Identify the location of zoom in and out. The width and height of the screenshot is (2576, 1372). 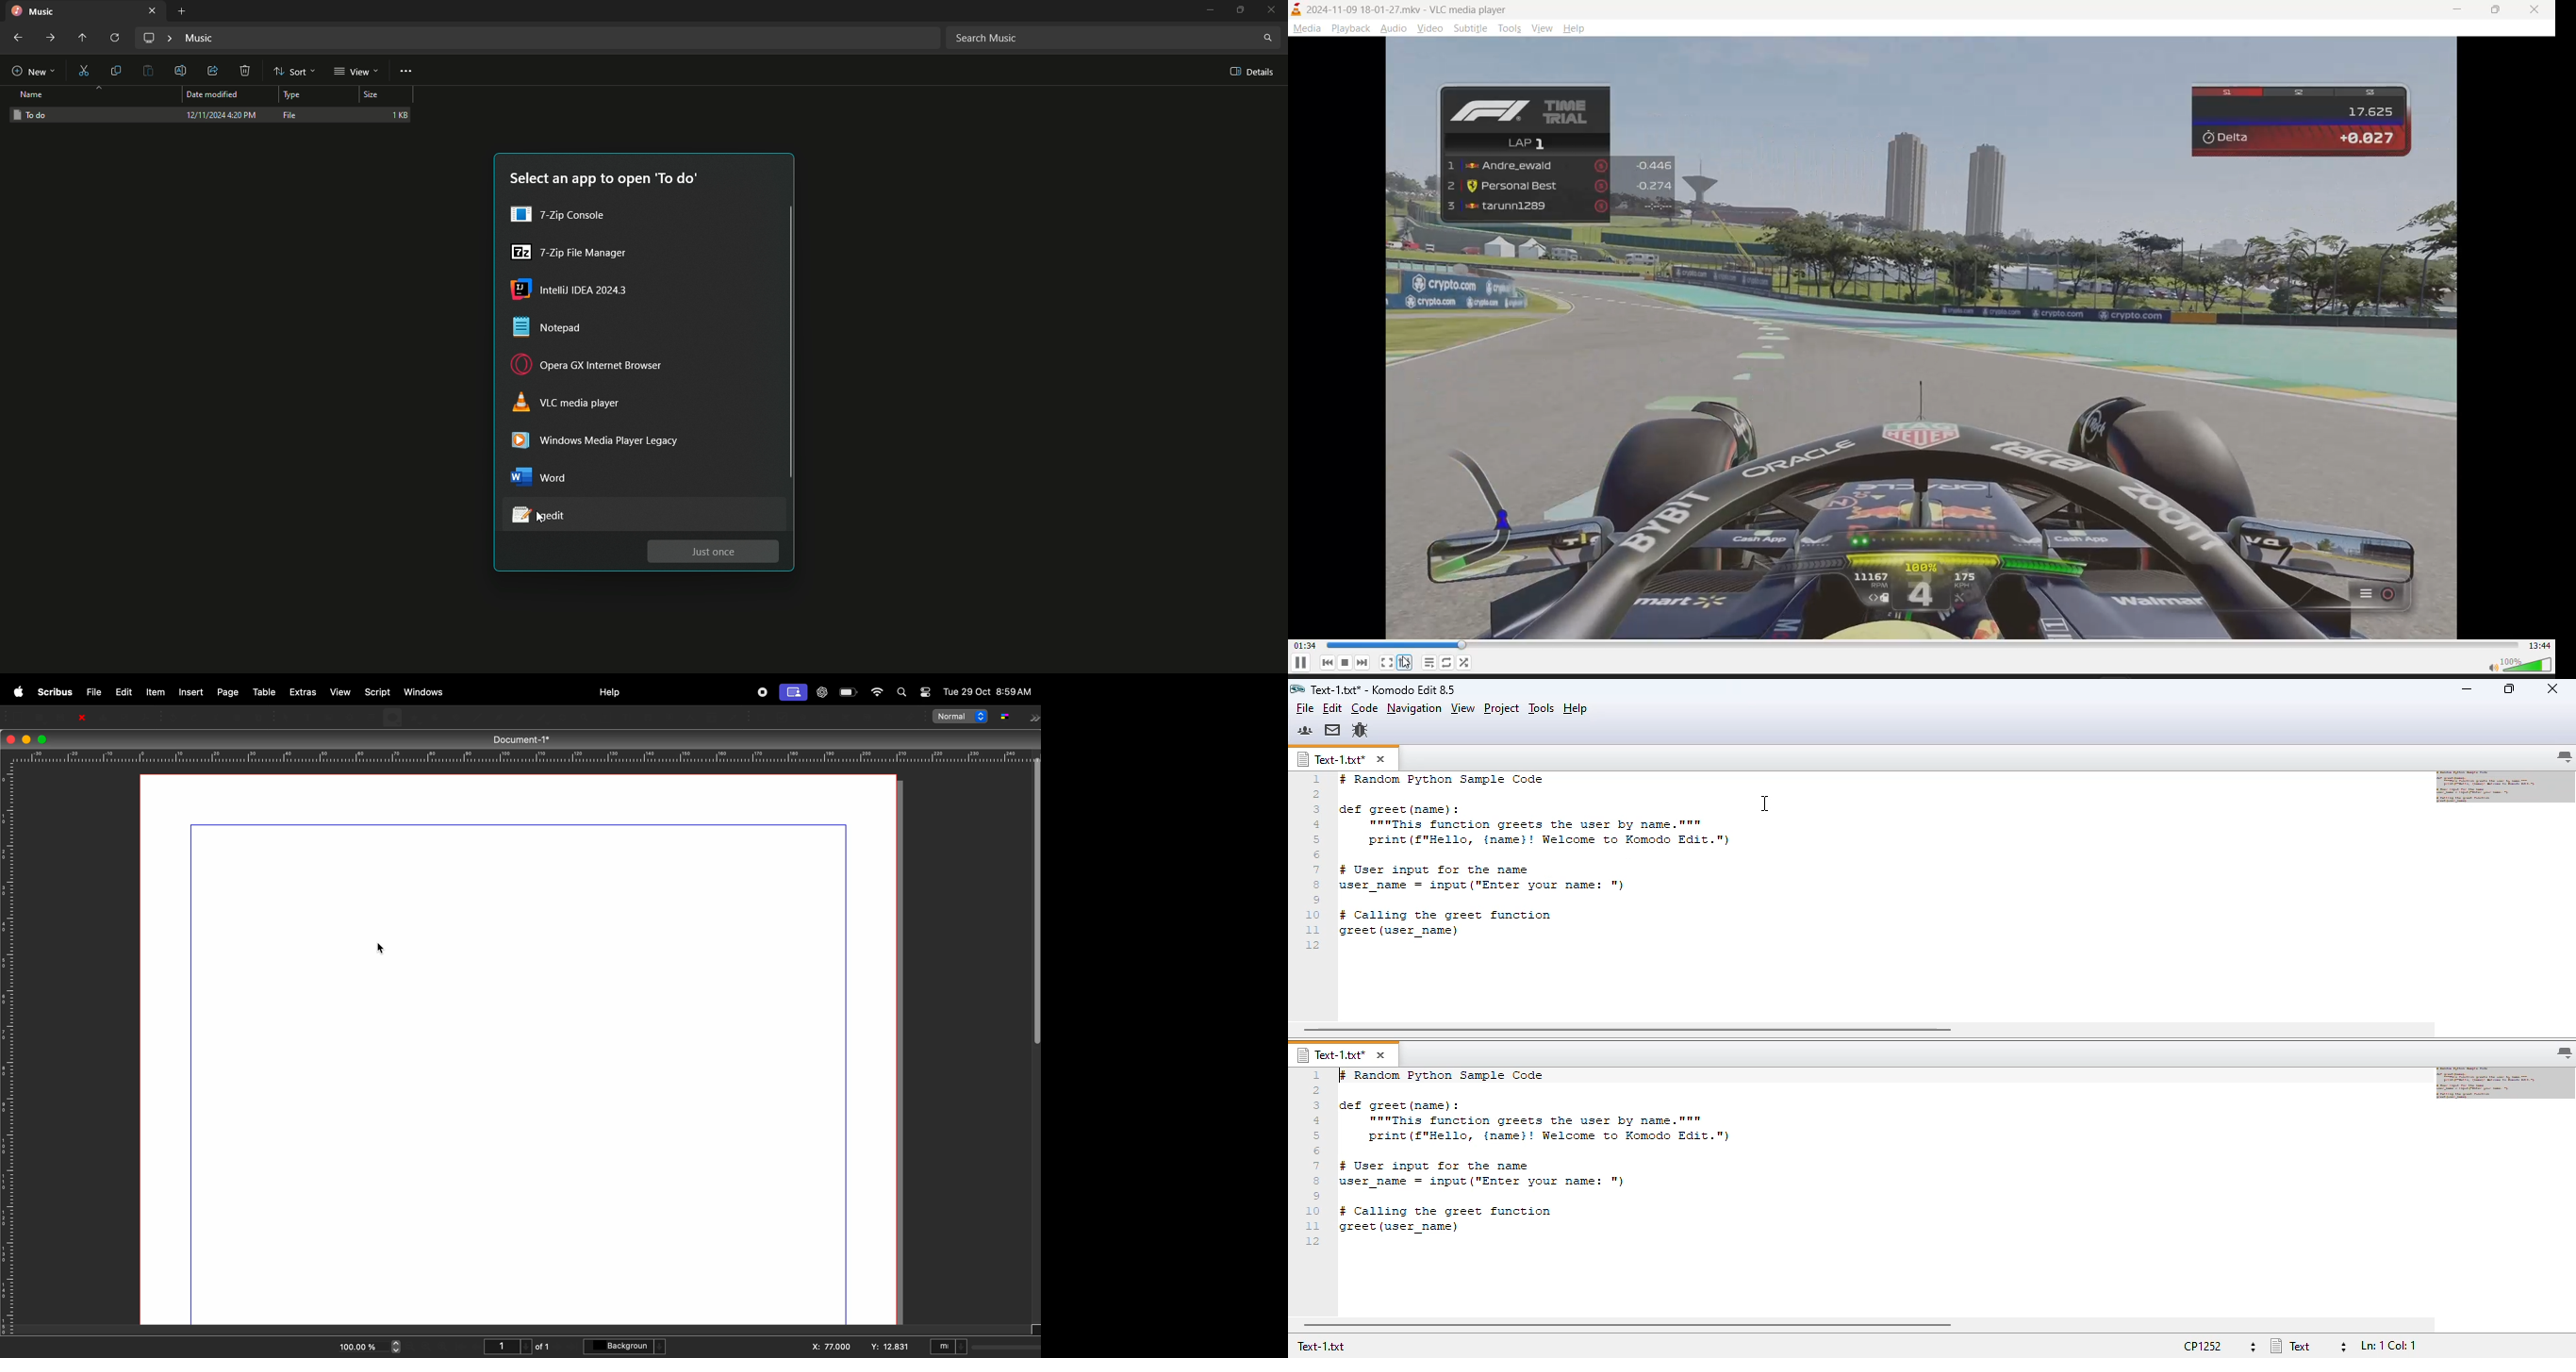
(397, 1347).